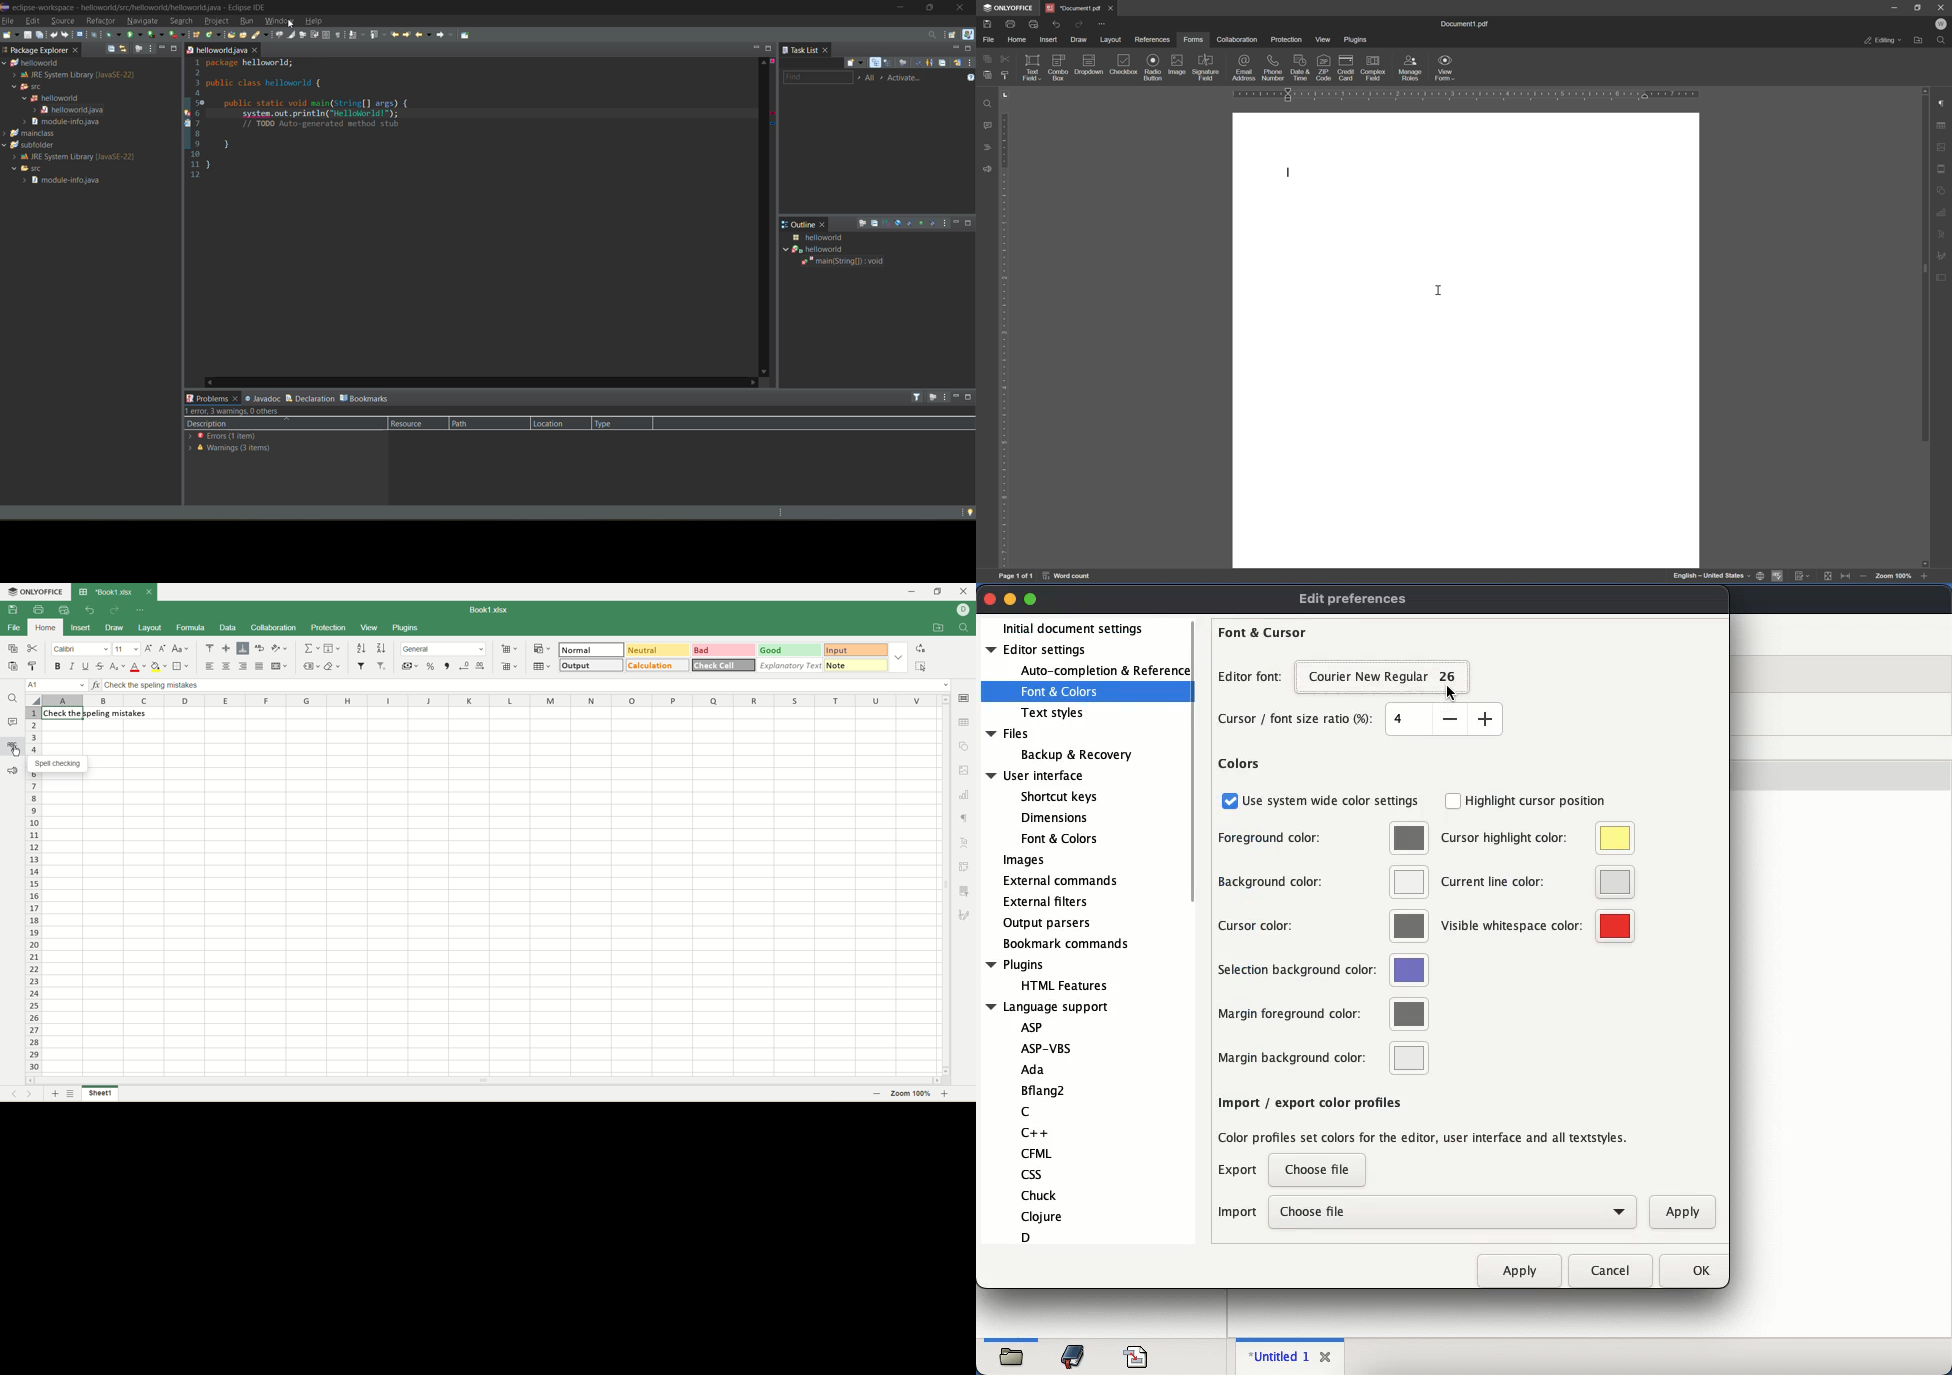  Describe the element at coordinates (180, 667) in the screenshot. I see `border` at that location.